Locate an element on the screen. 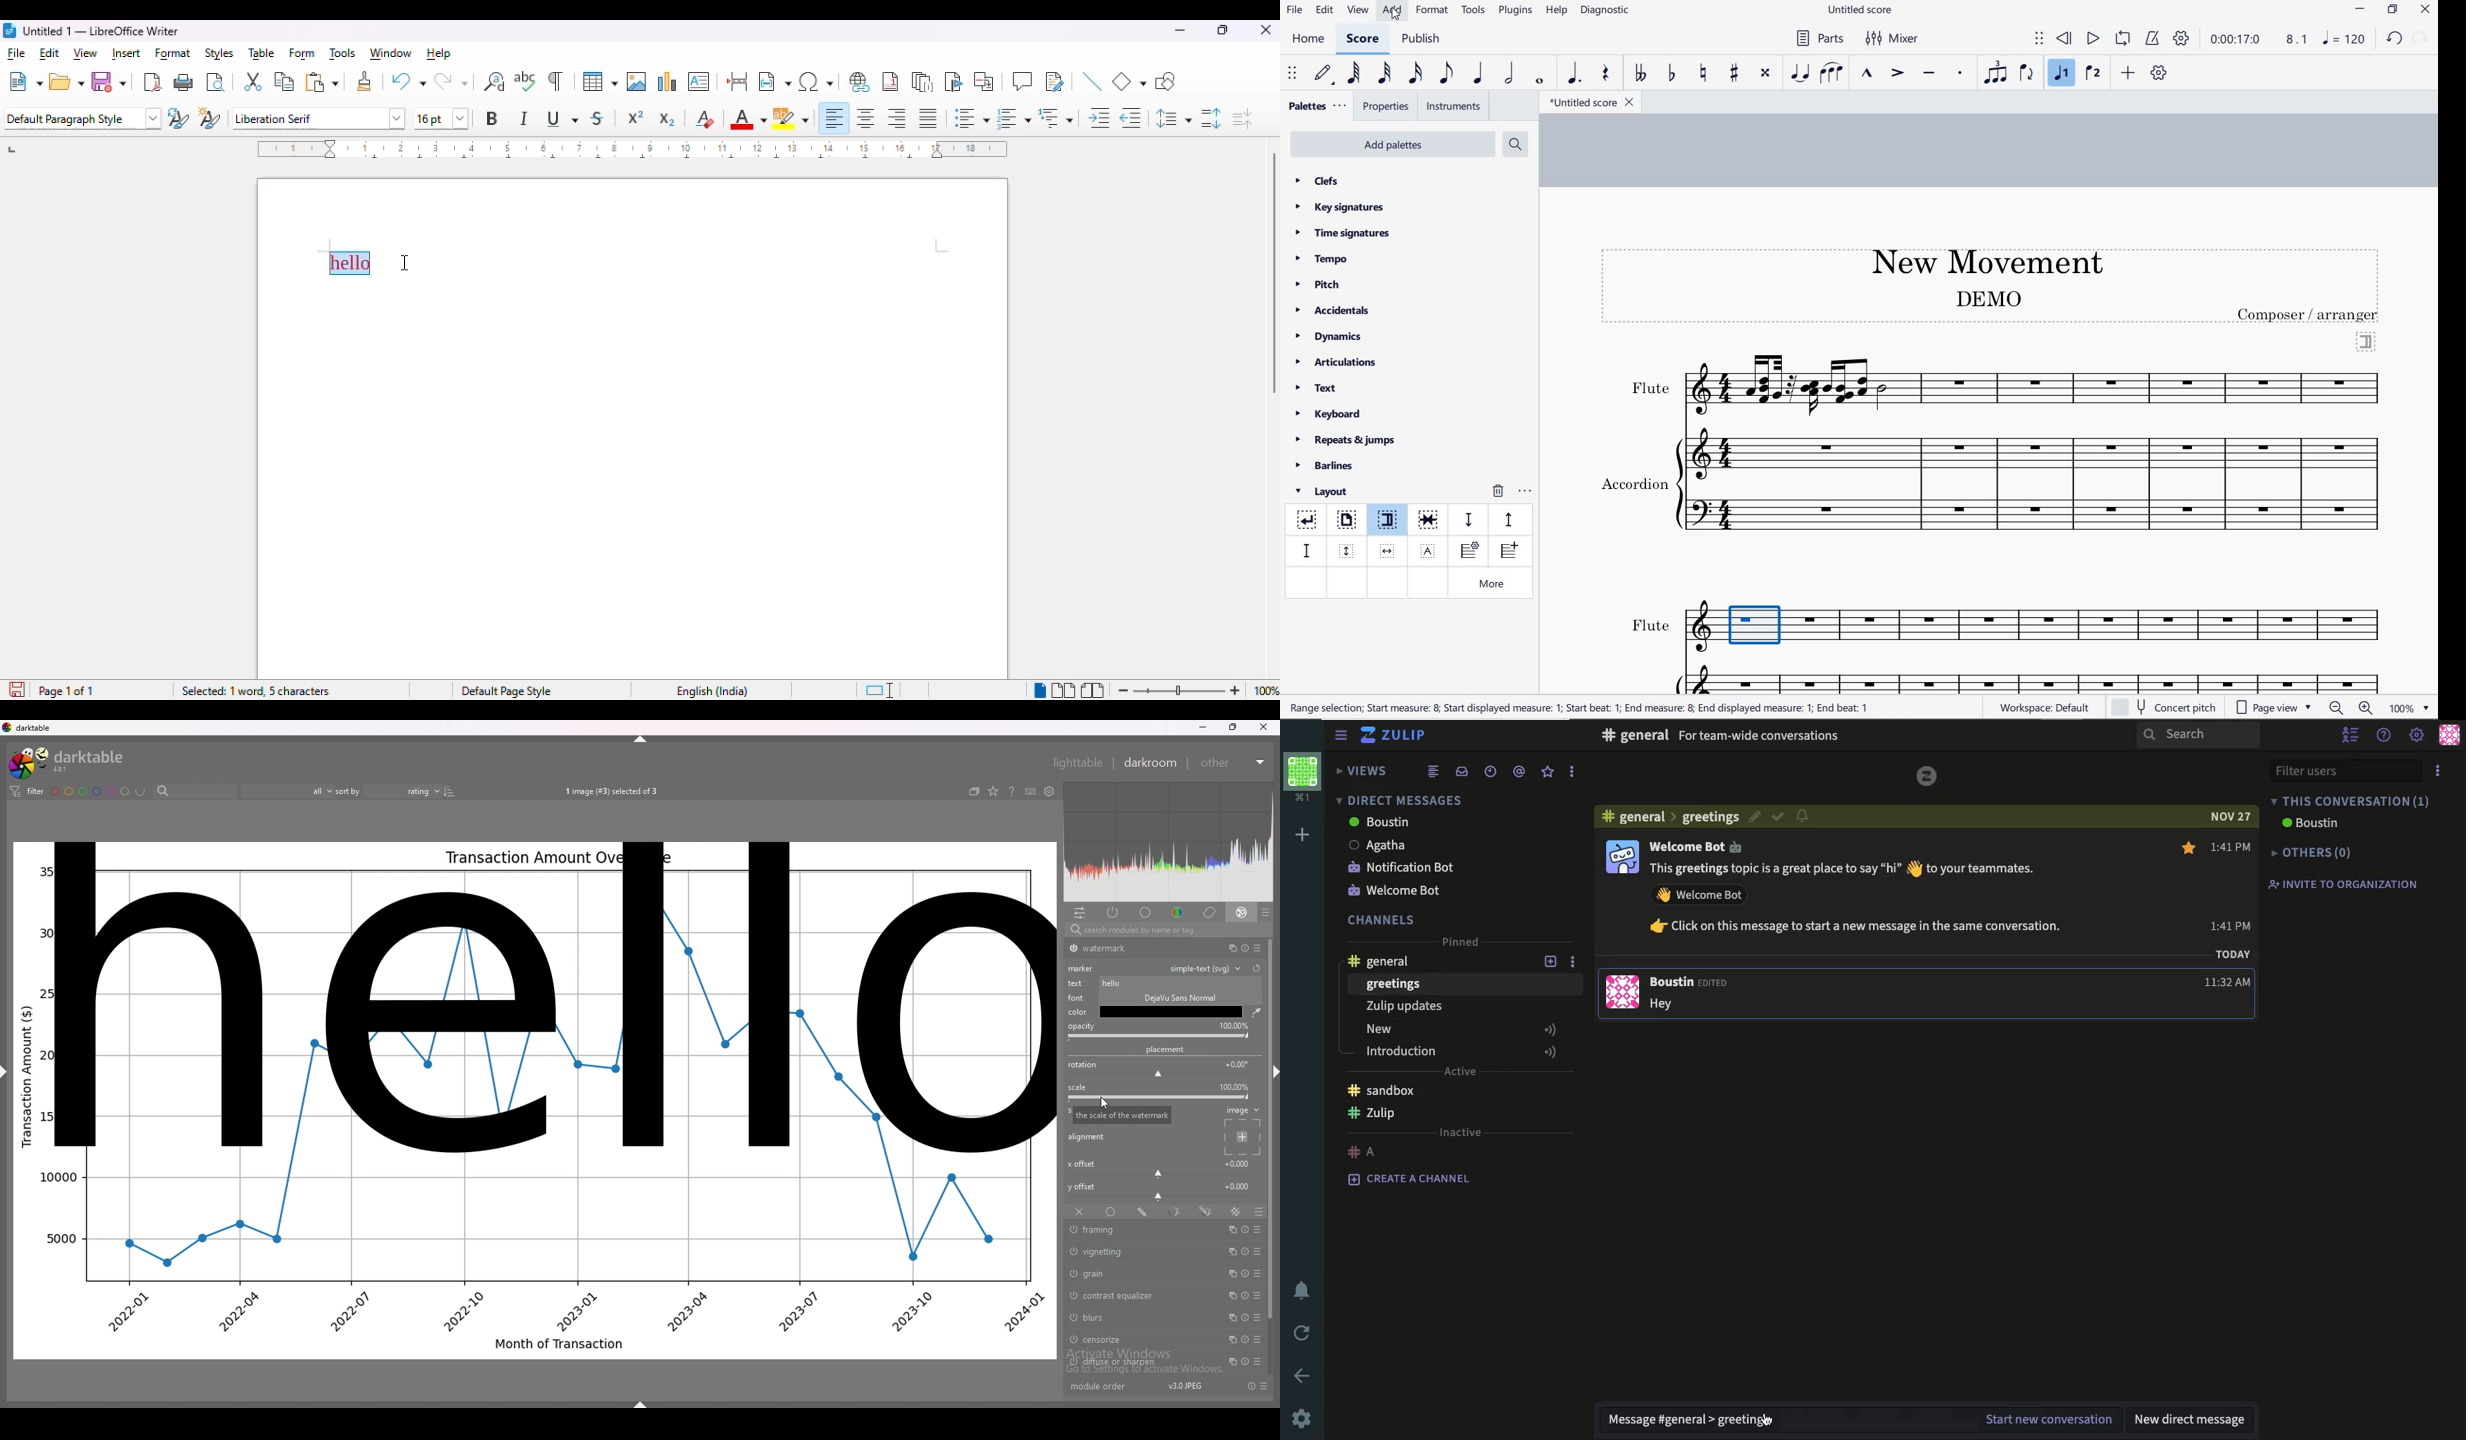 The width and height of the screenshot is (2492, 1456). 32nd note is located at coordinates (1383, 74).